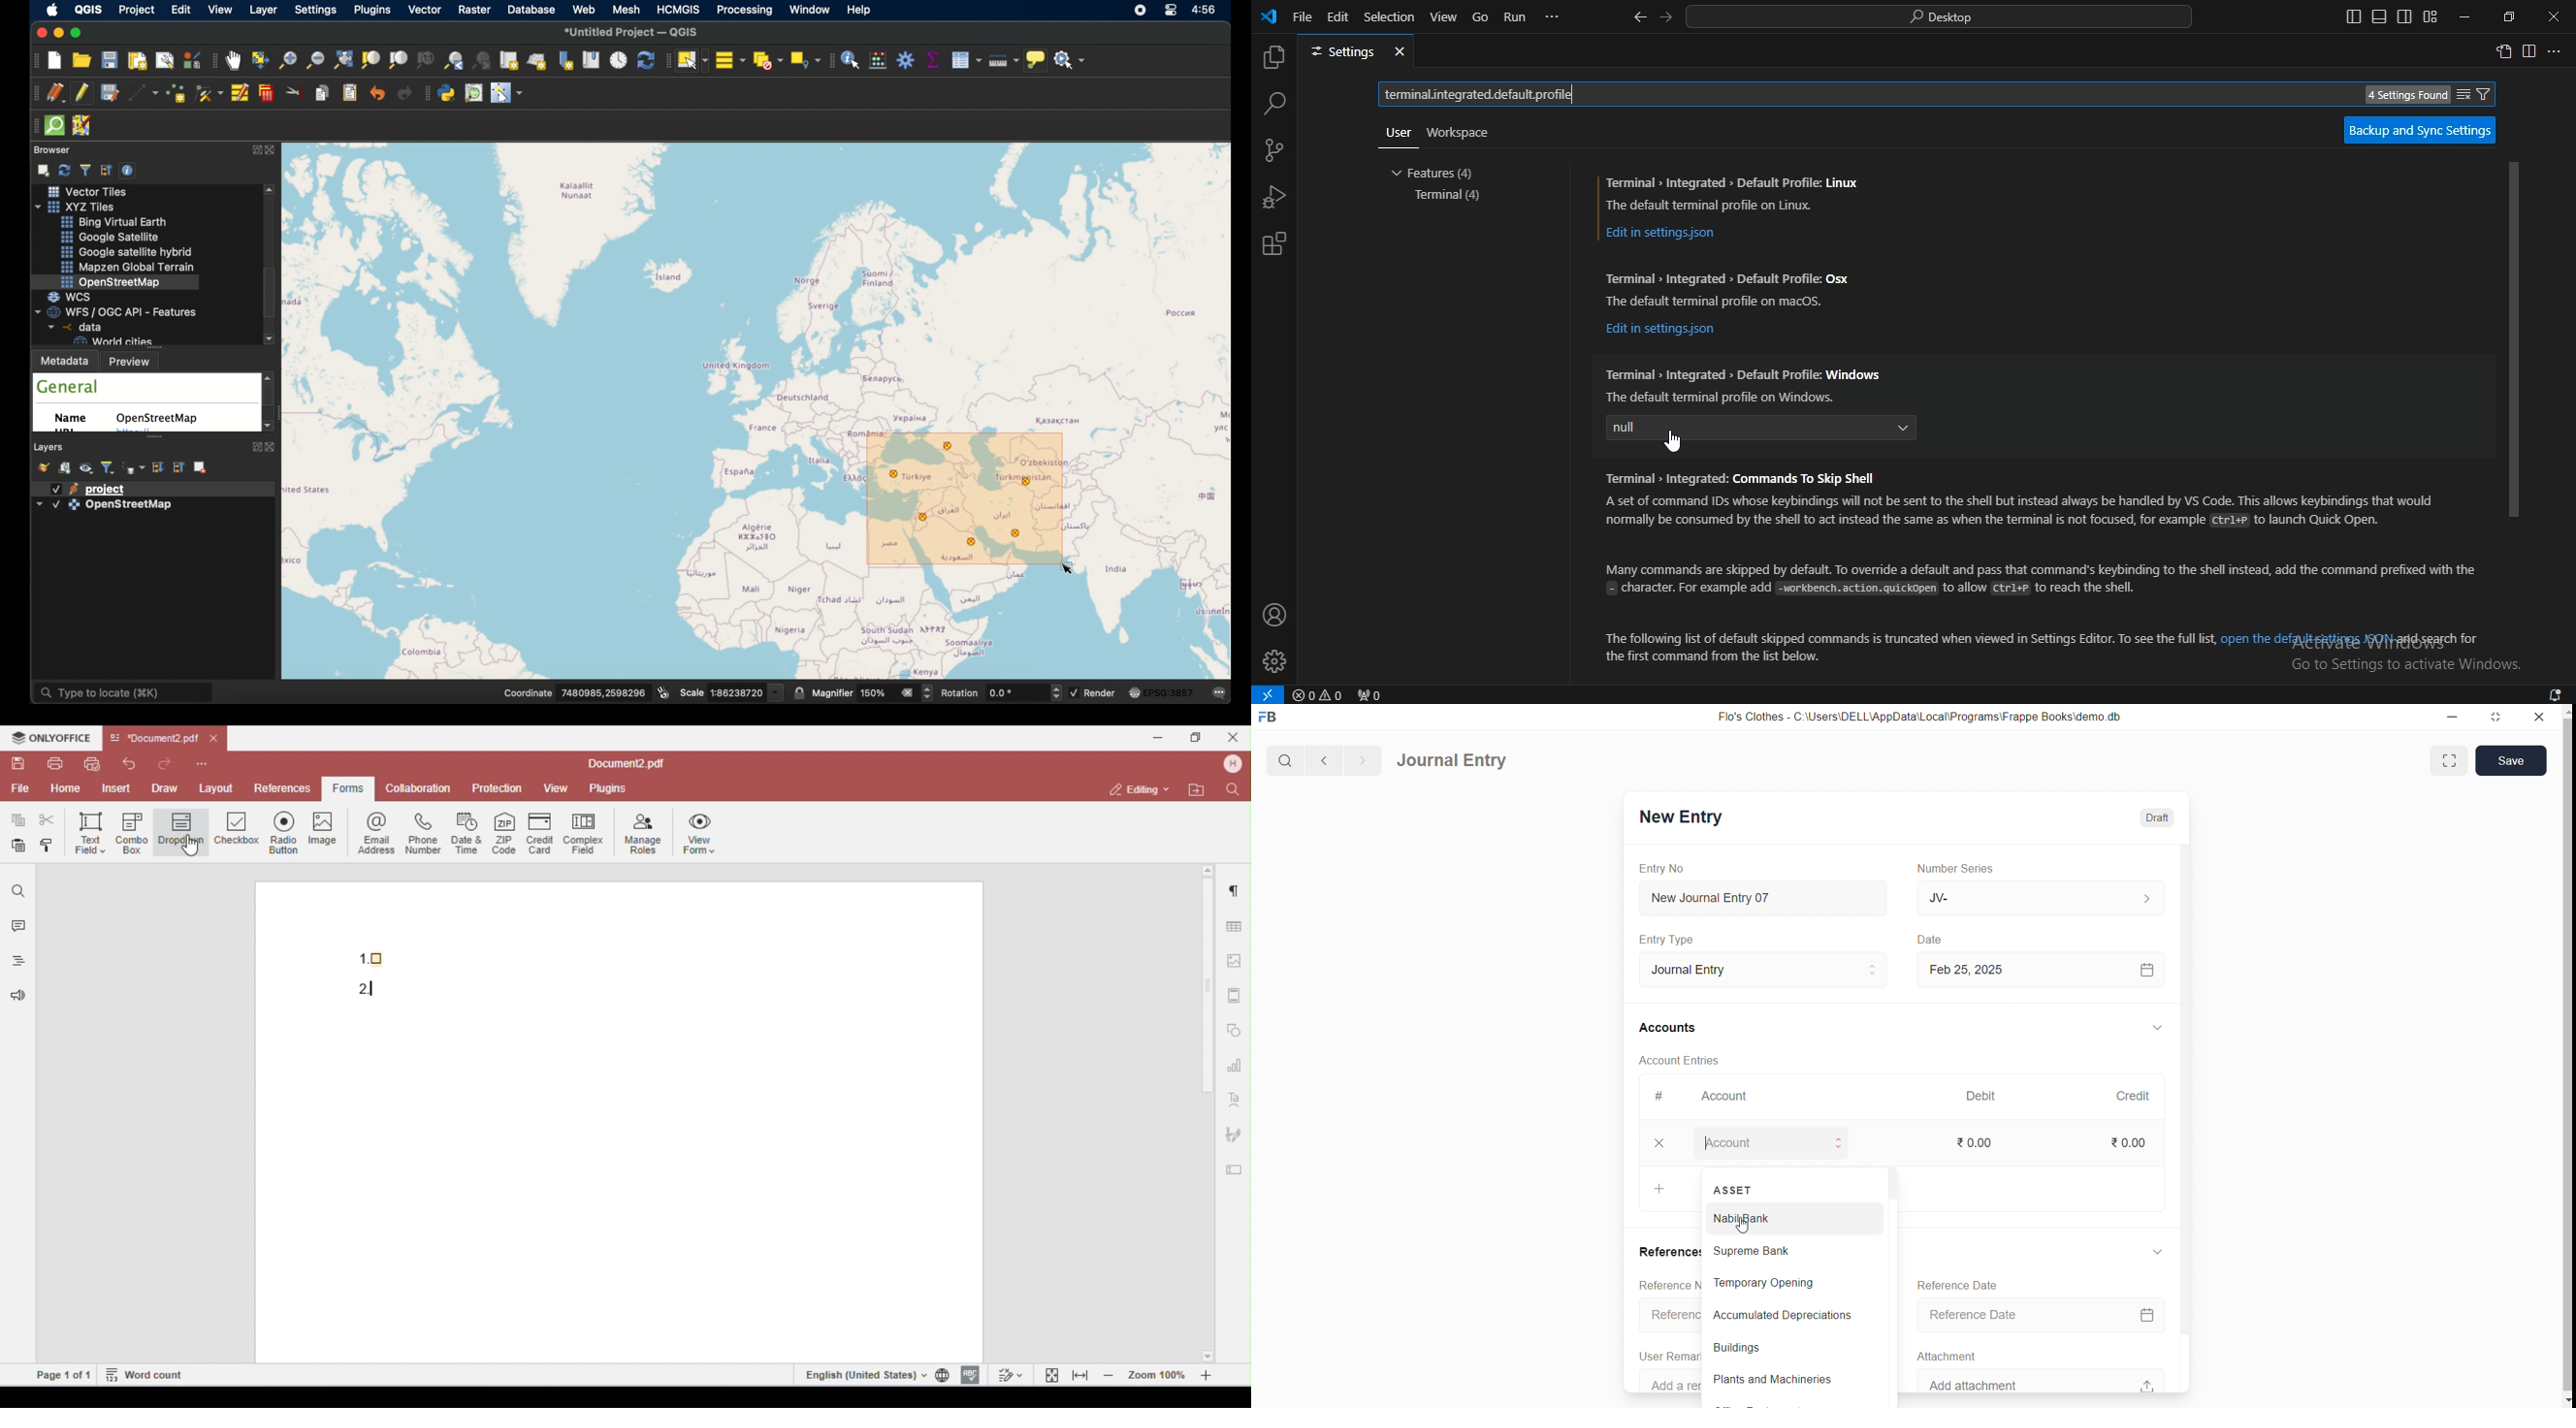 The image size is (2576, 1428). Describe the element at coordinates (969, 496) in the screenshot. I see `selected features` at that location.